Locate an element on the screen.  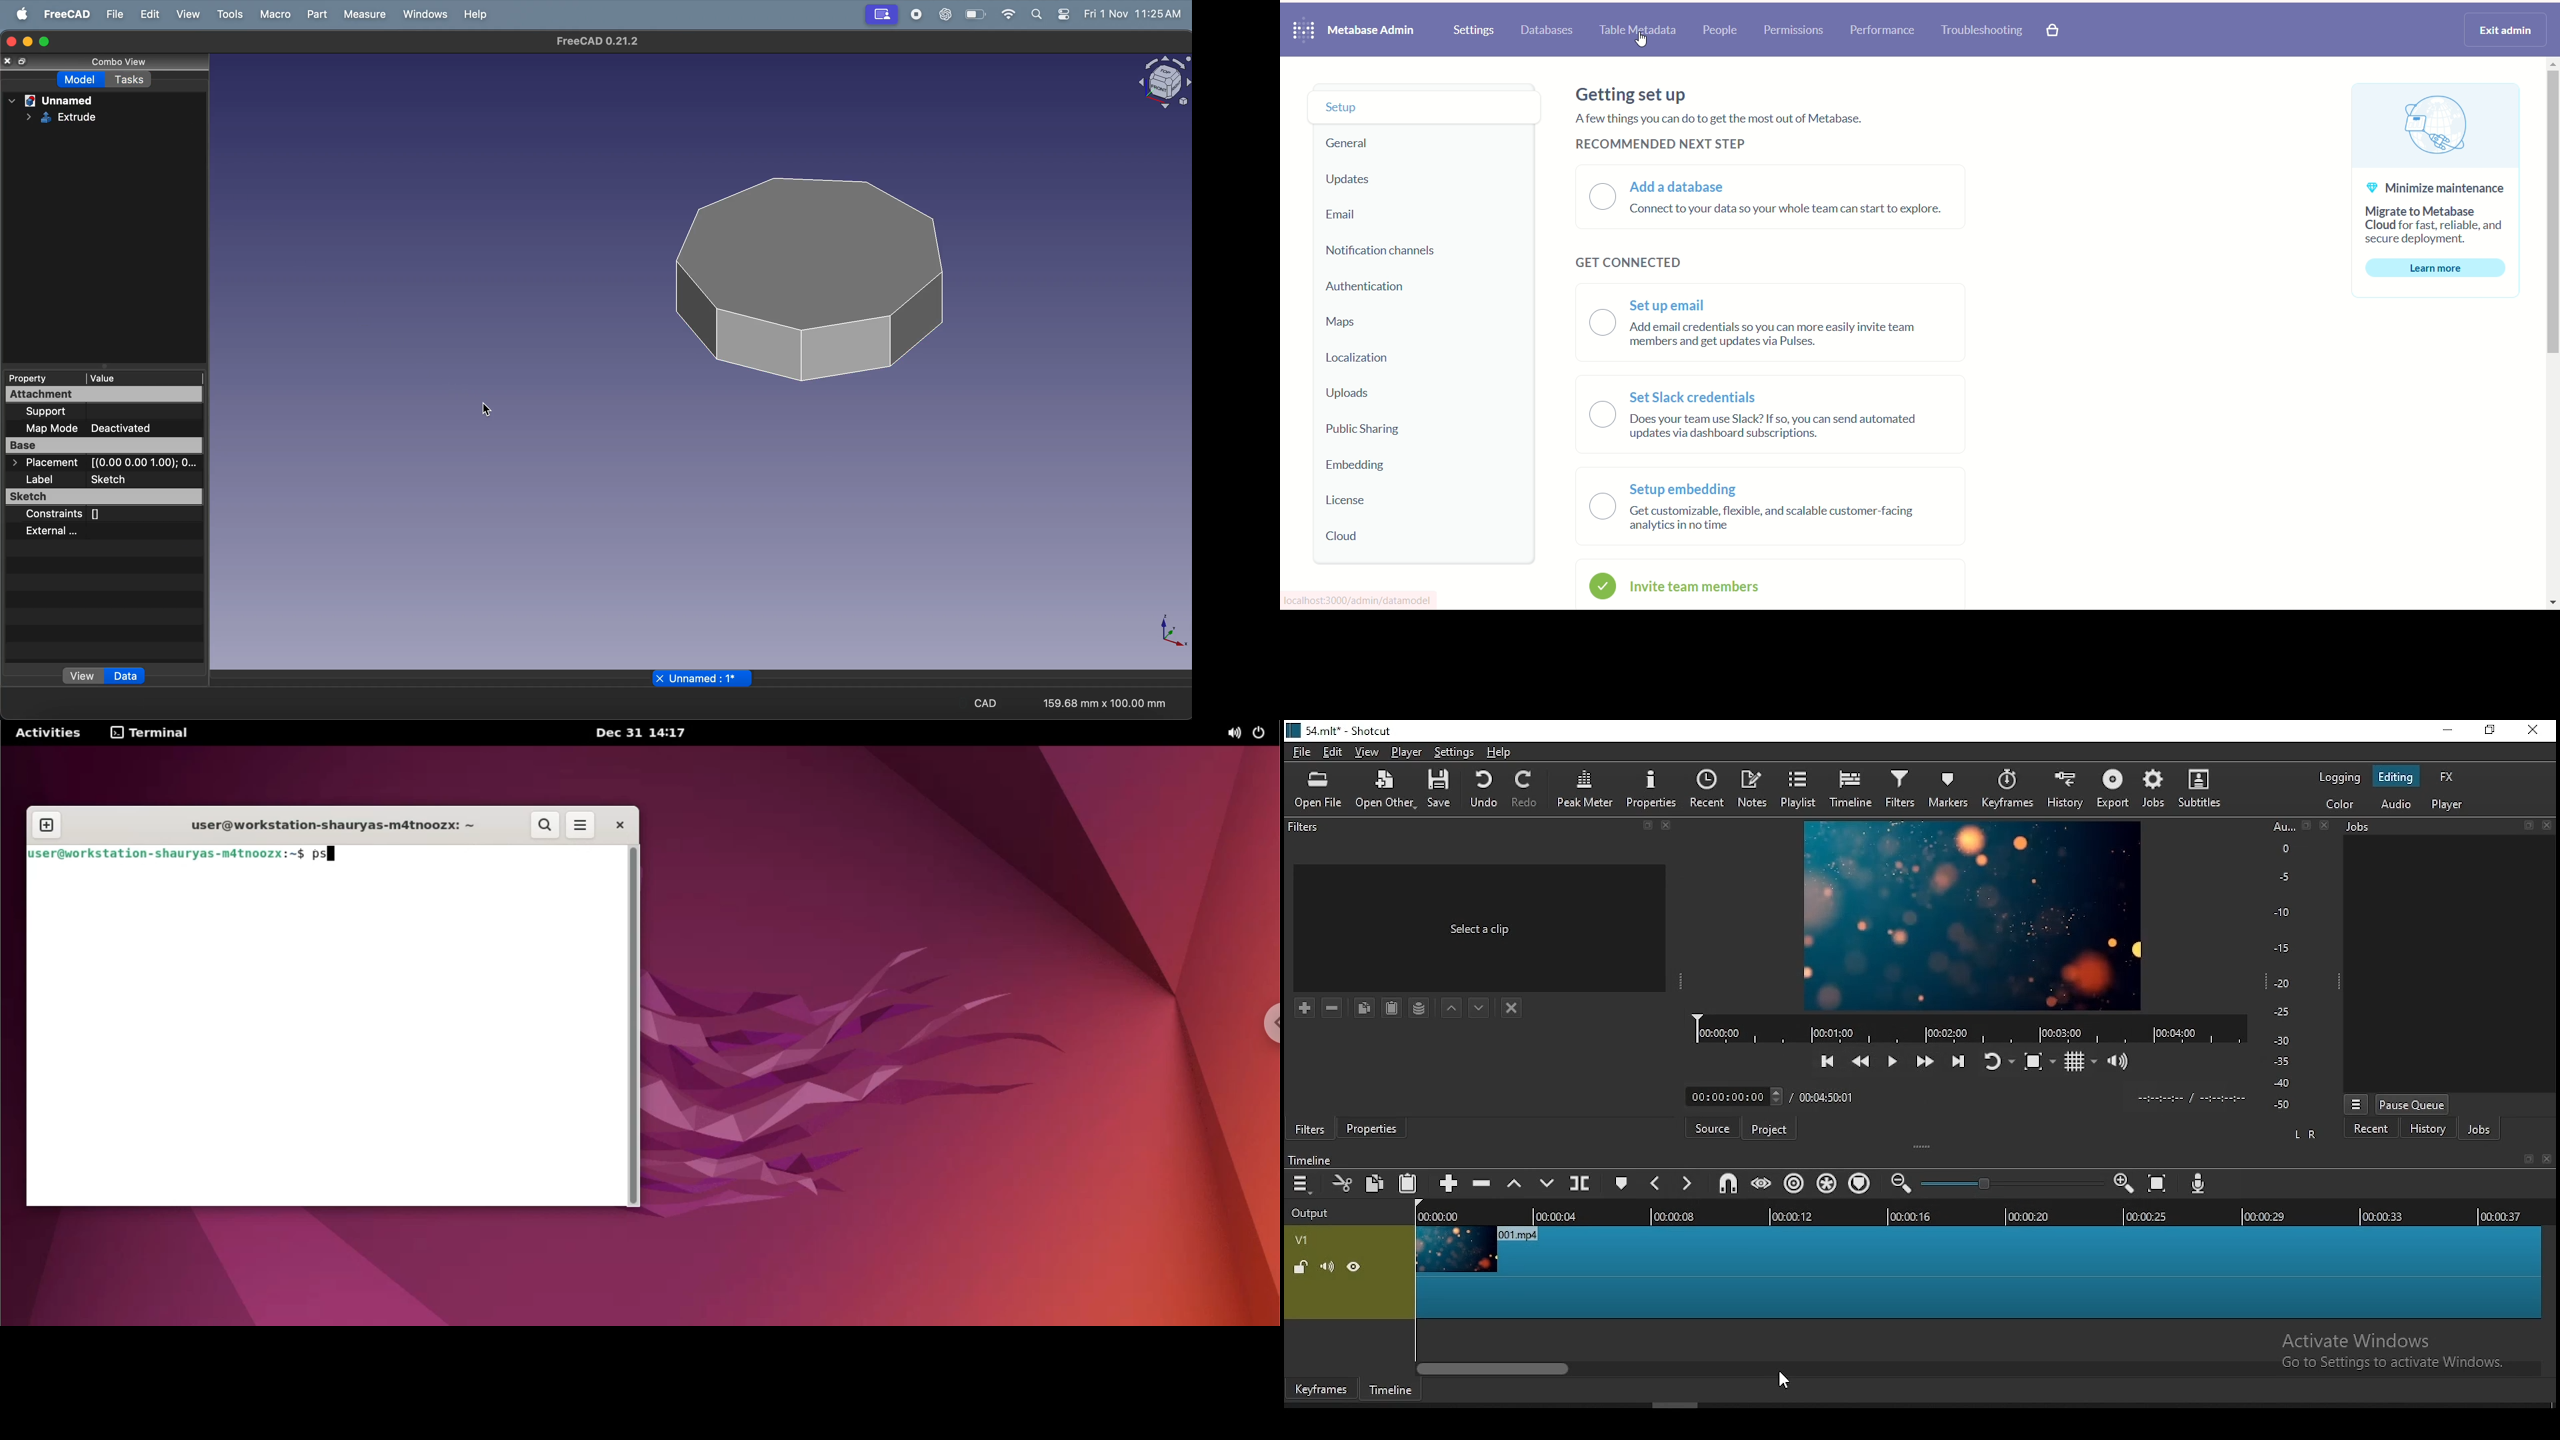
fx is located at coordinates (2449, 778).